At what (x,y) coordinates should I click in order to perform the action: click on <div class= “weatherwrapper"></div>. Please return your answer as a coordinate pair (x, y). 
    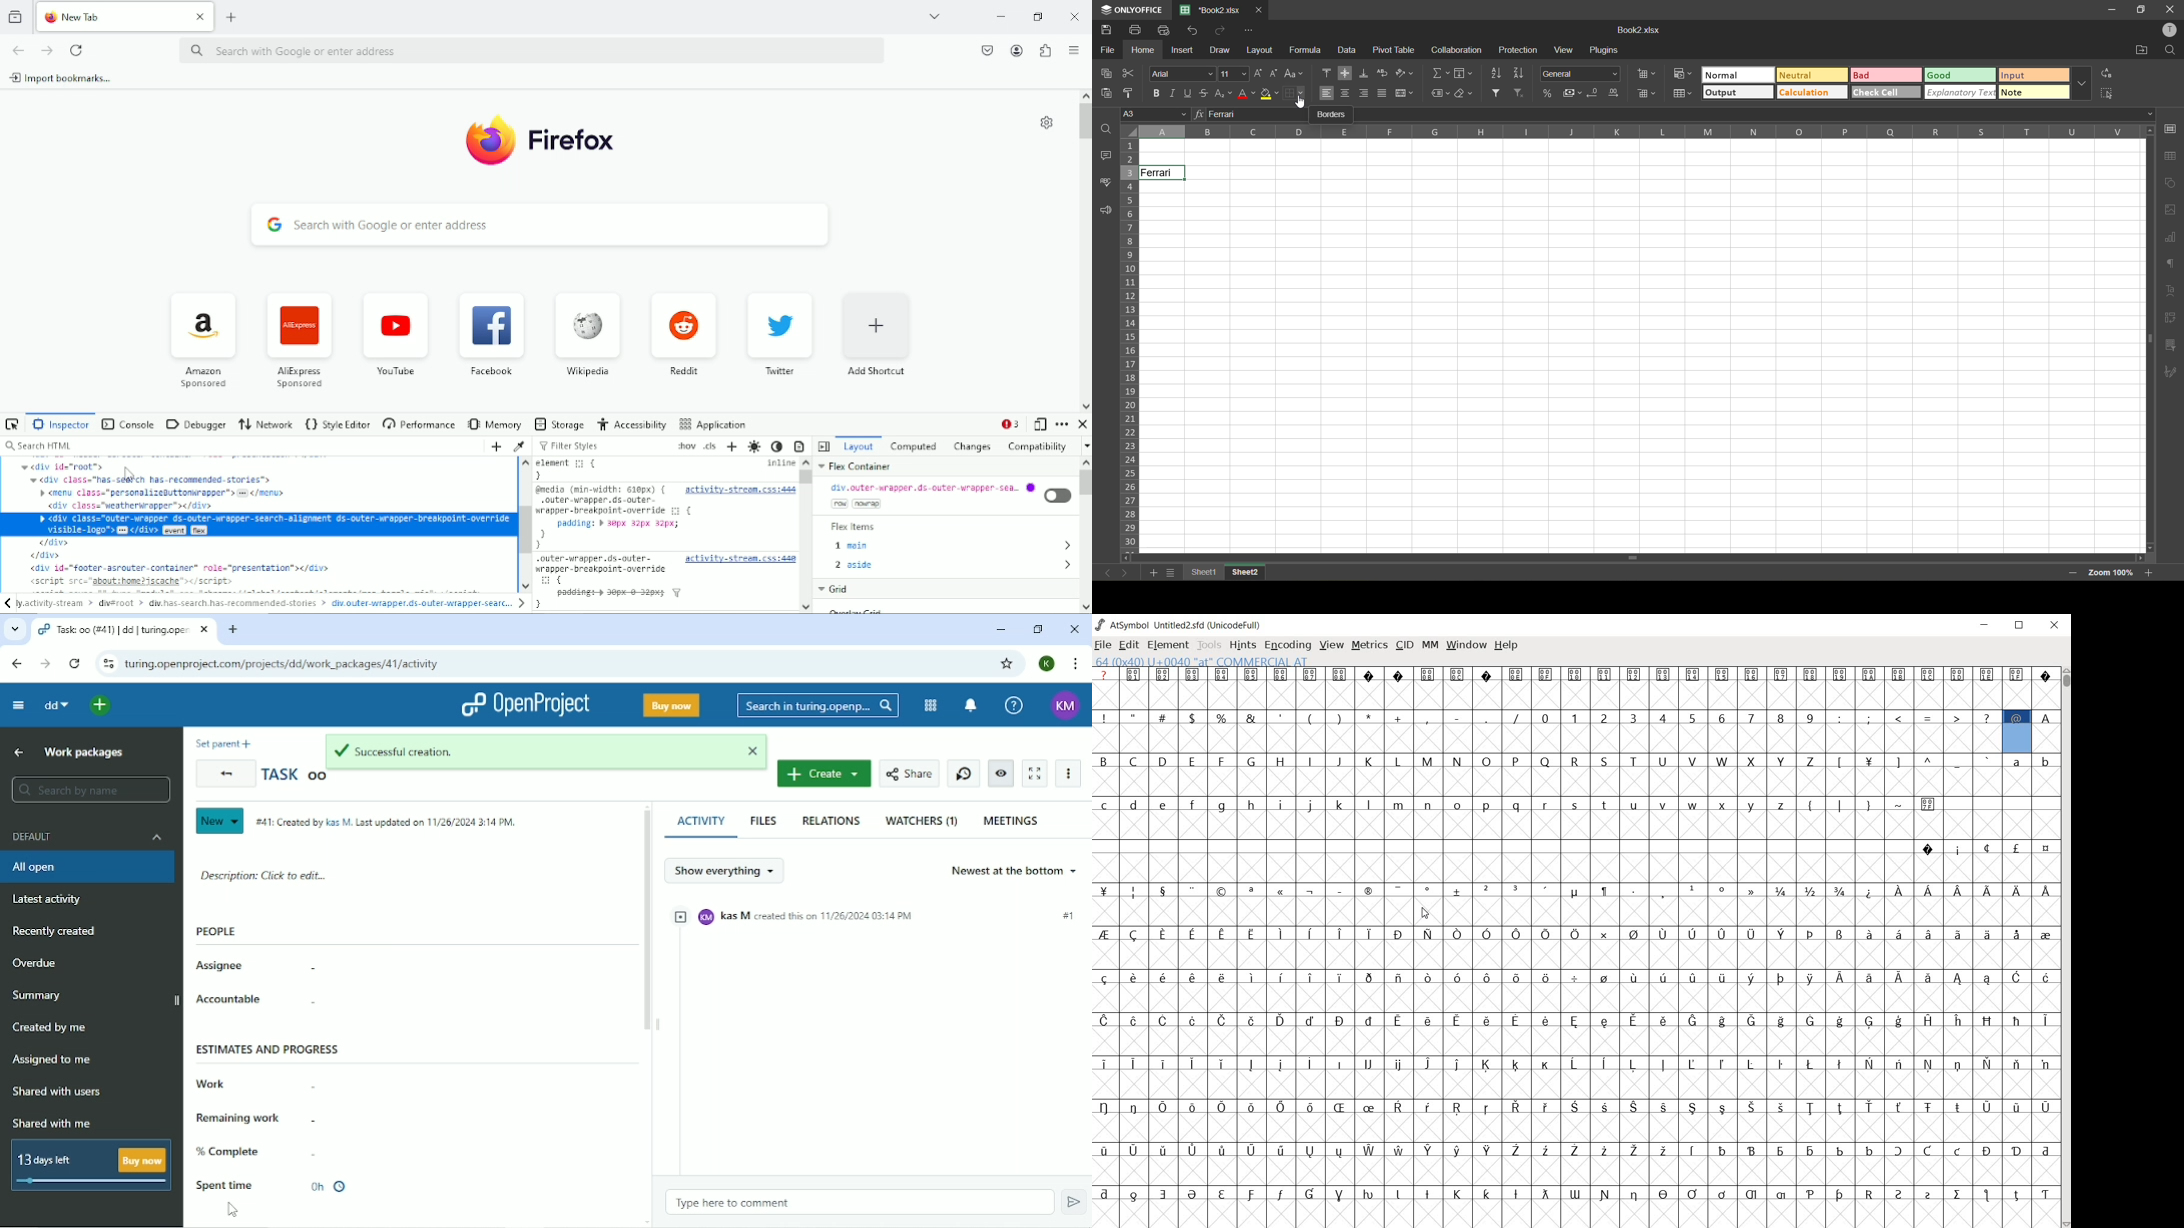
    Looking at the image, I should click on (131, 505).